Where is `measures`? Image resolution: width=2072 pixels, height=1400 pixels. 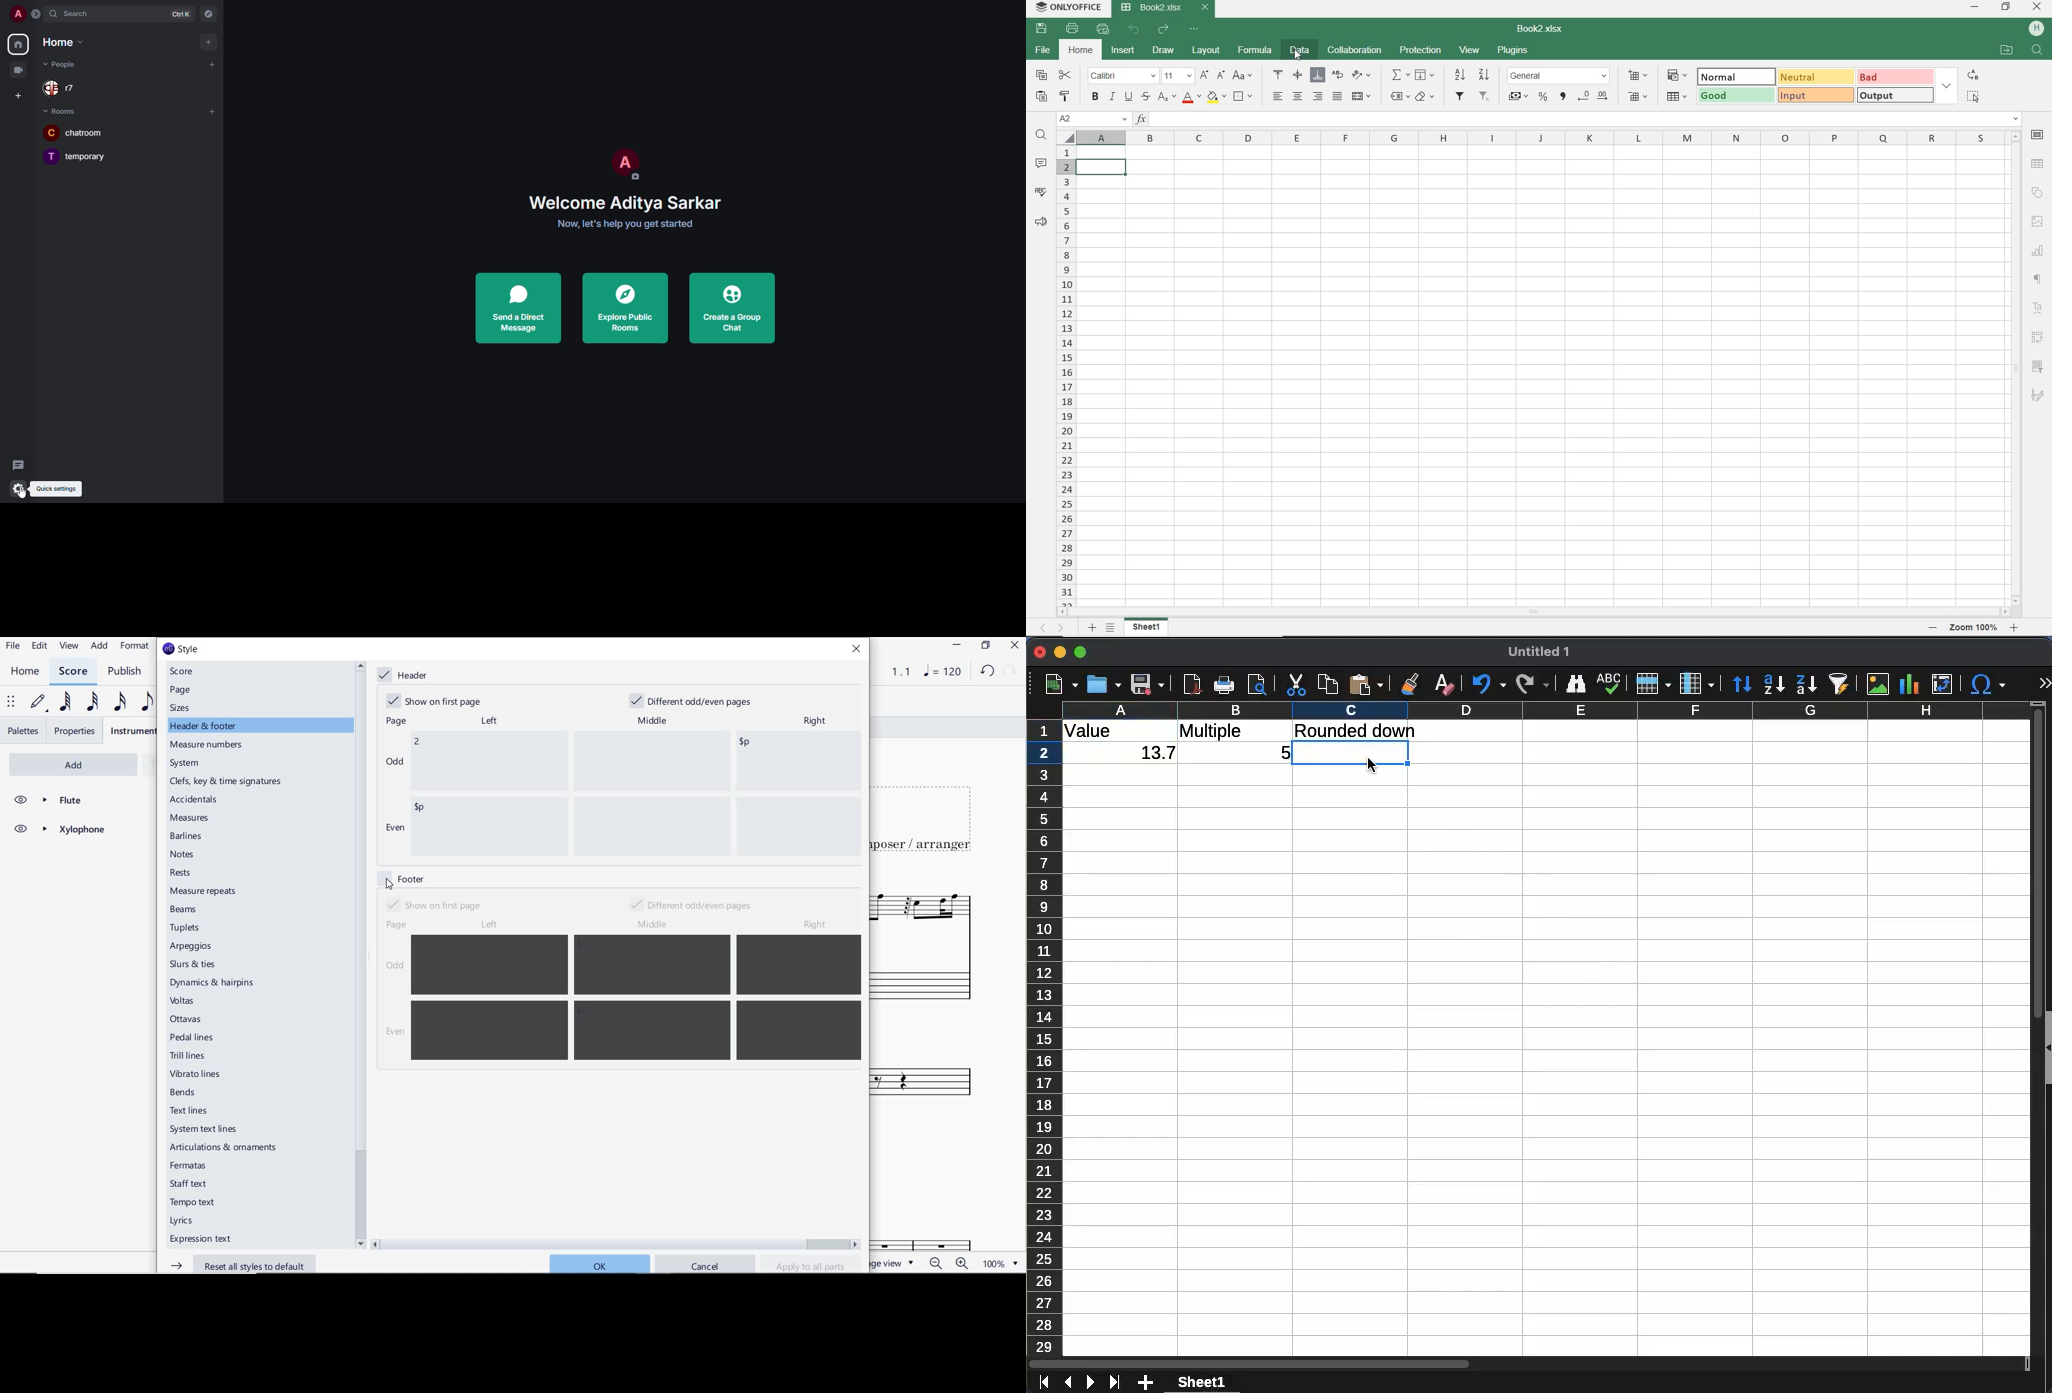 measures is located at coordinates (191, 819).